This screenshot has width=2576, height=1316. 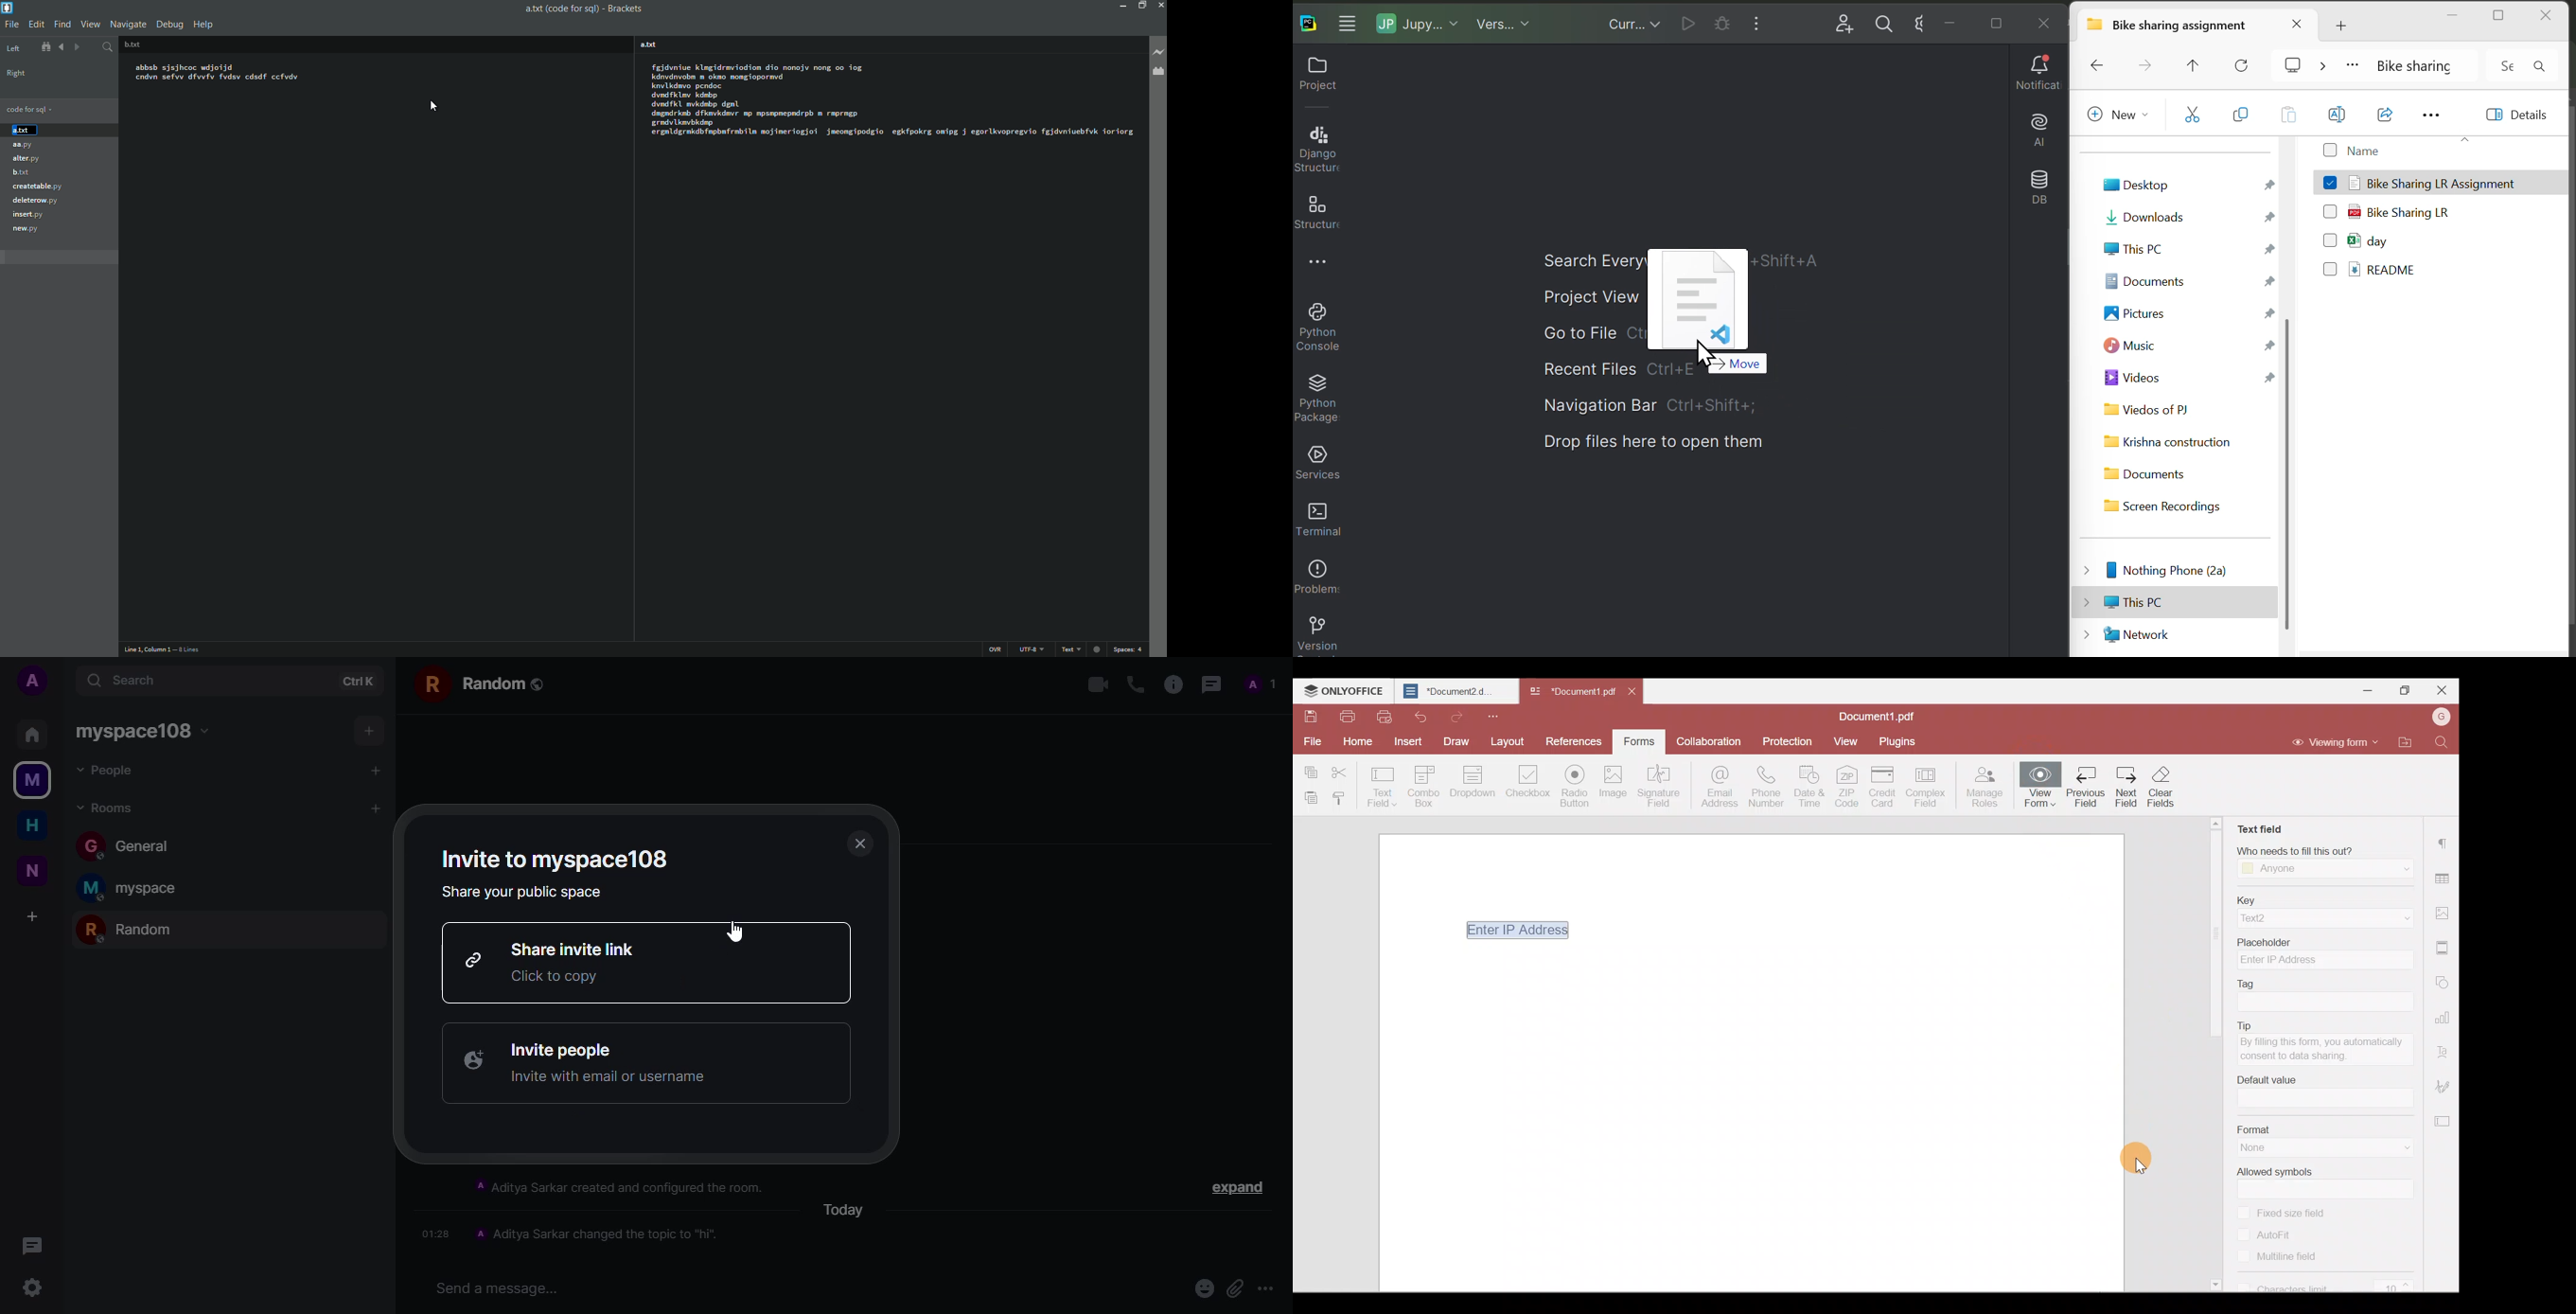 What do you see at coordinates (720, 76) in the screenshot?
I see `kdnvdnvobm m okmo momgiopormvd` at bounding box center [720, 76].